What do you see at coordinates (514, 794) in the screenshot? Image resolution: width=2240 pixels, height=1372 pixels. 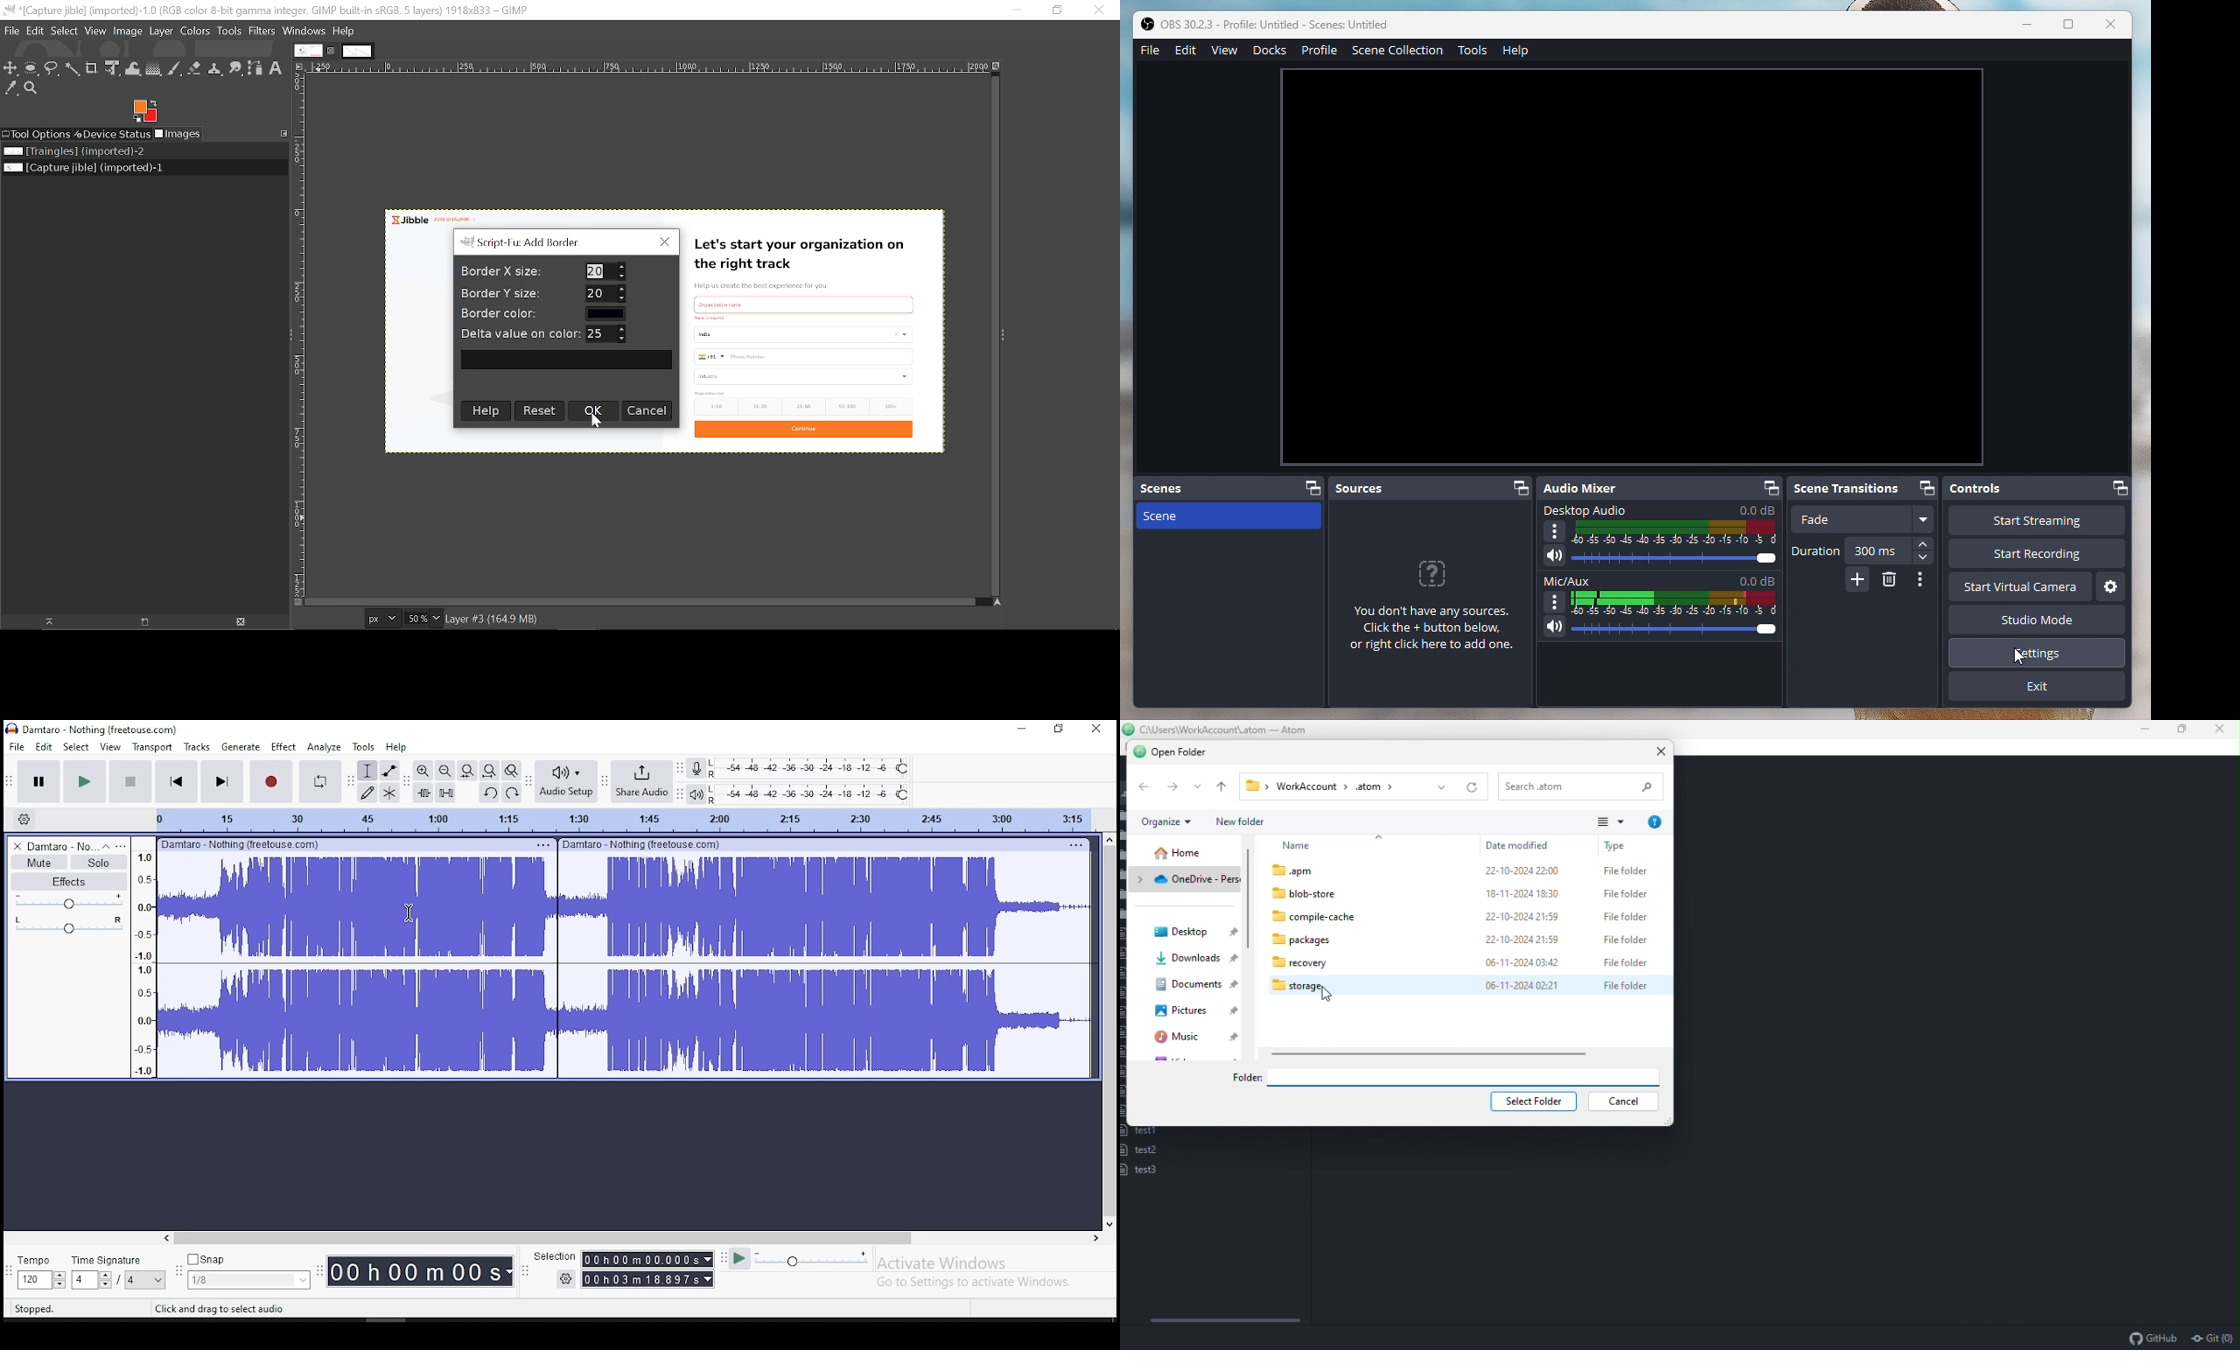 I see `redo` at bounding box center [514, 794].